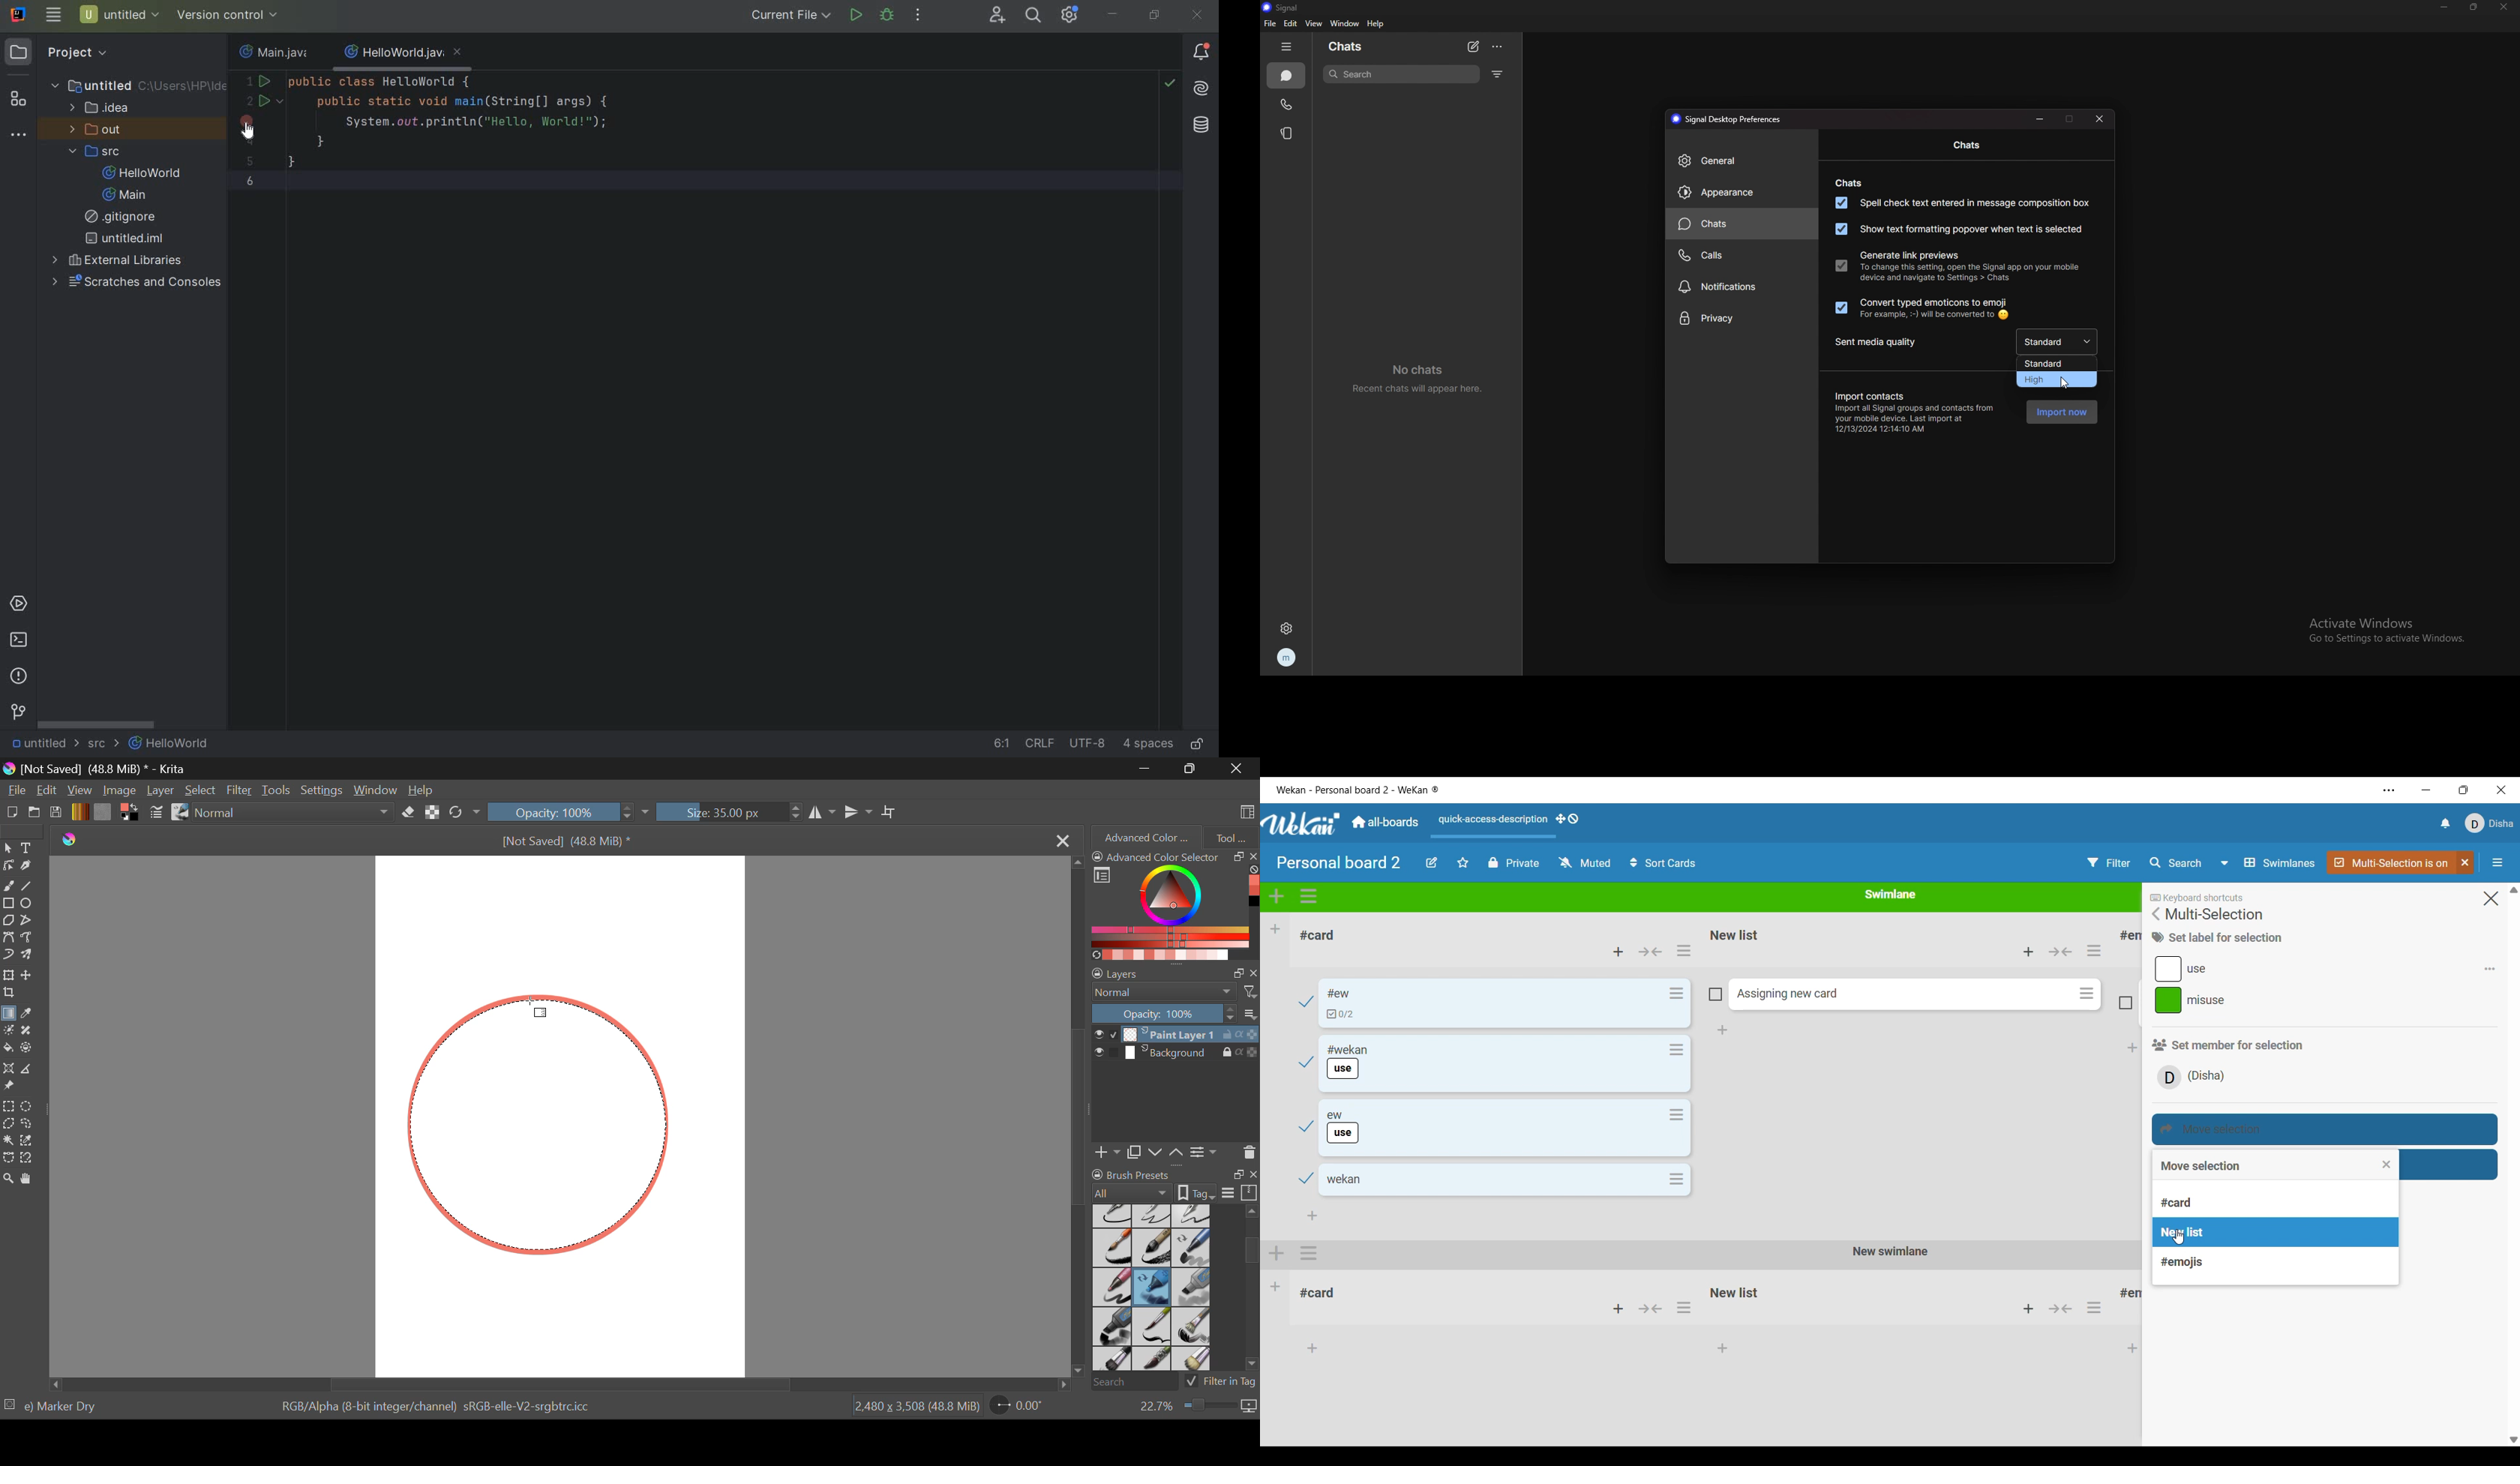 Image resolution: width=2520 pixels, height=1484 pixels. Describe the element at coordinates (1347, 46) in the screenshot. I see `chats` at that location.